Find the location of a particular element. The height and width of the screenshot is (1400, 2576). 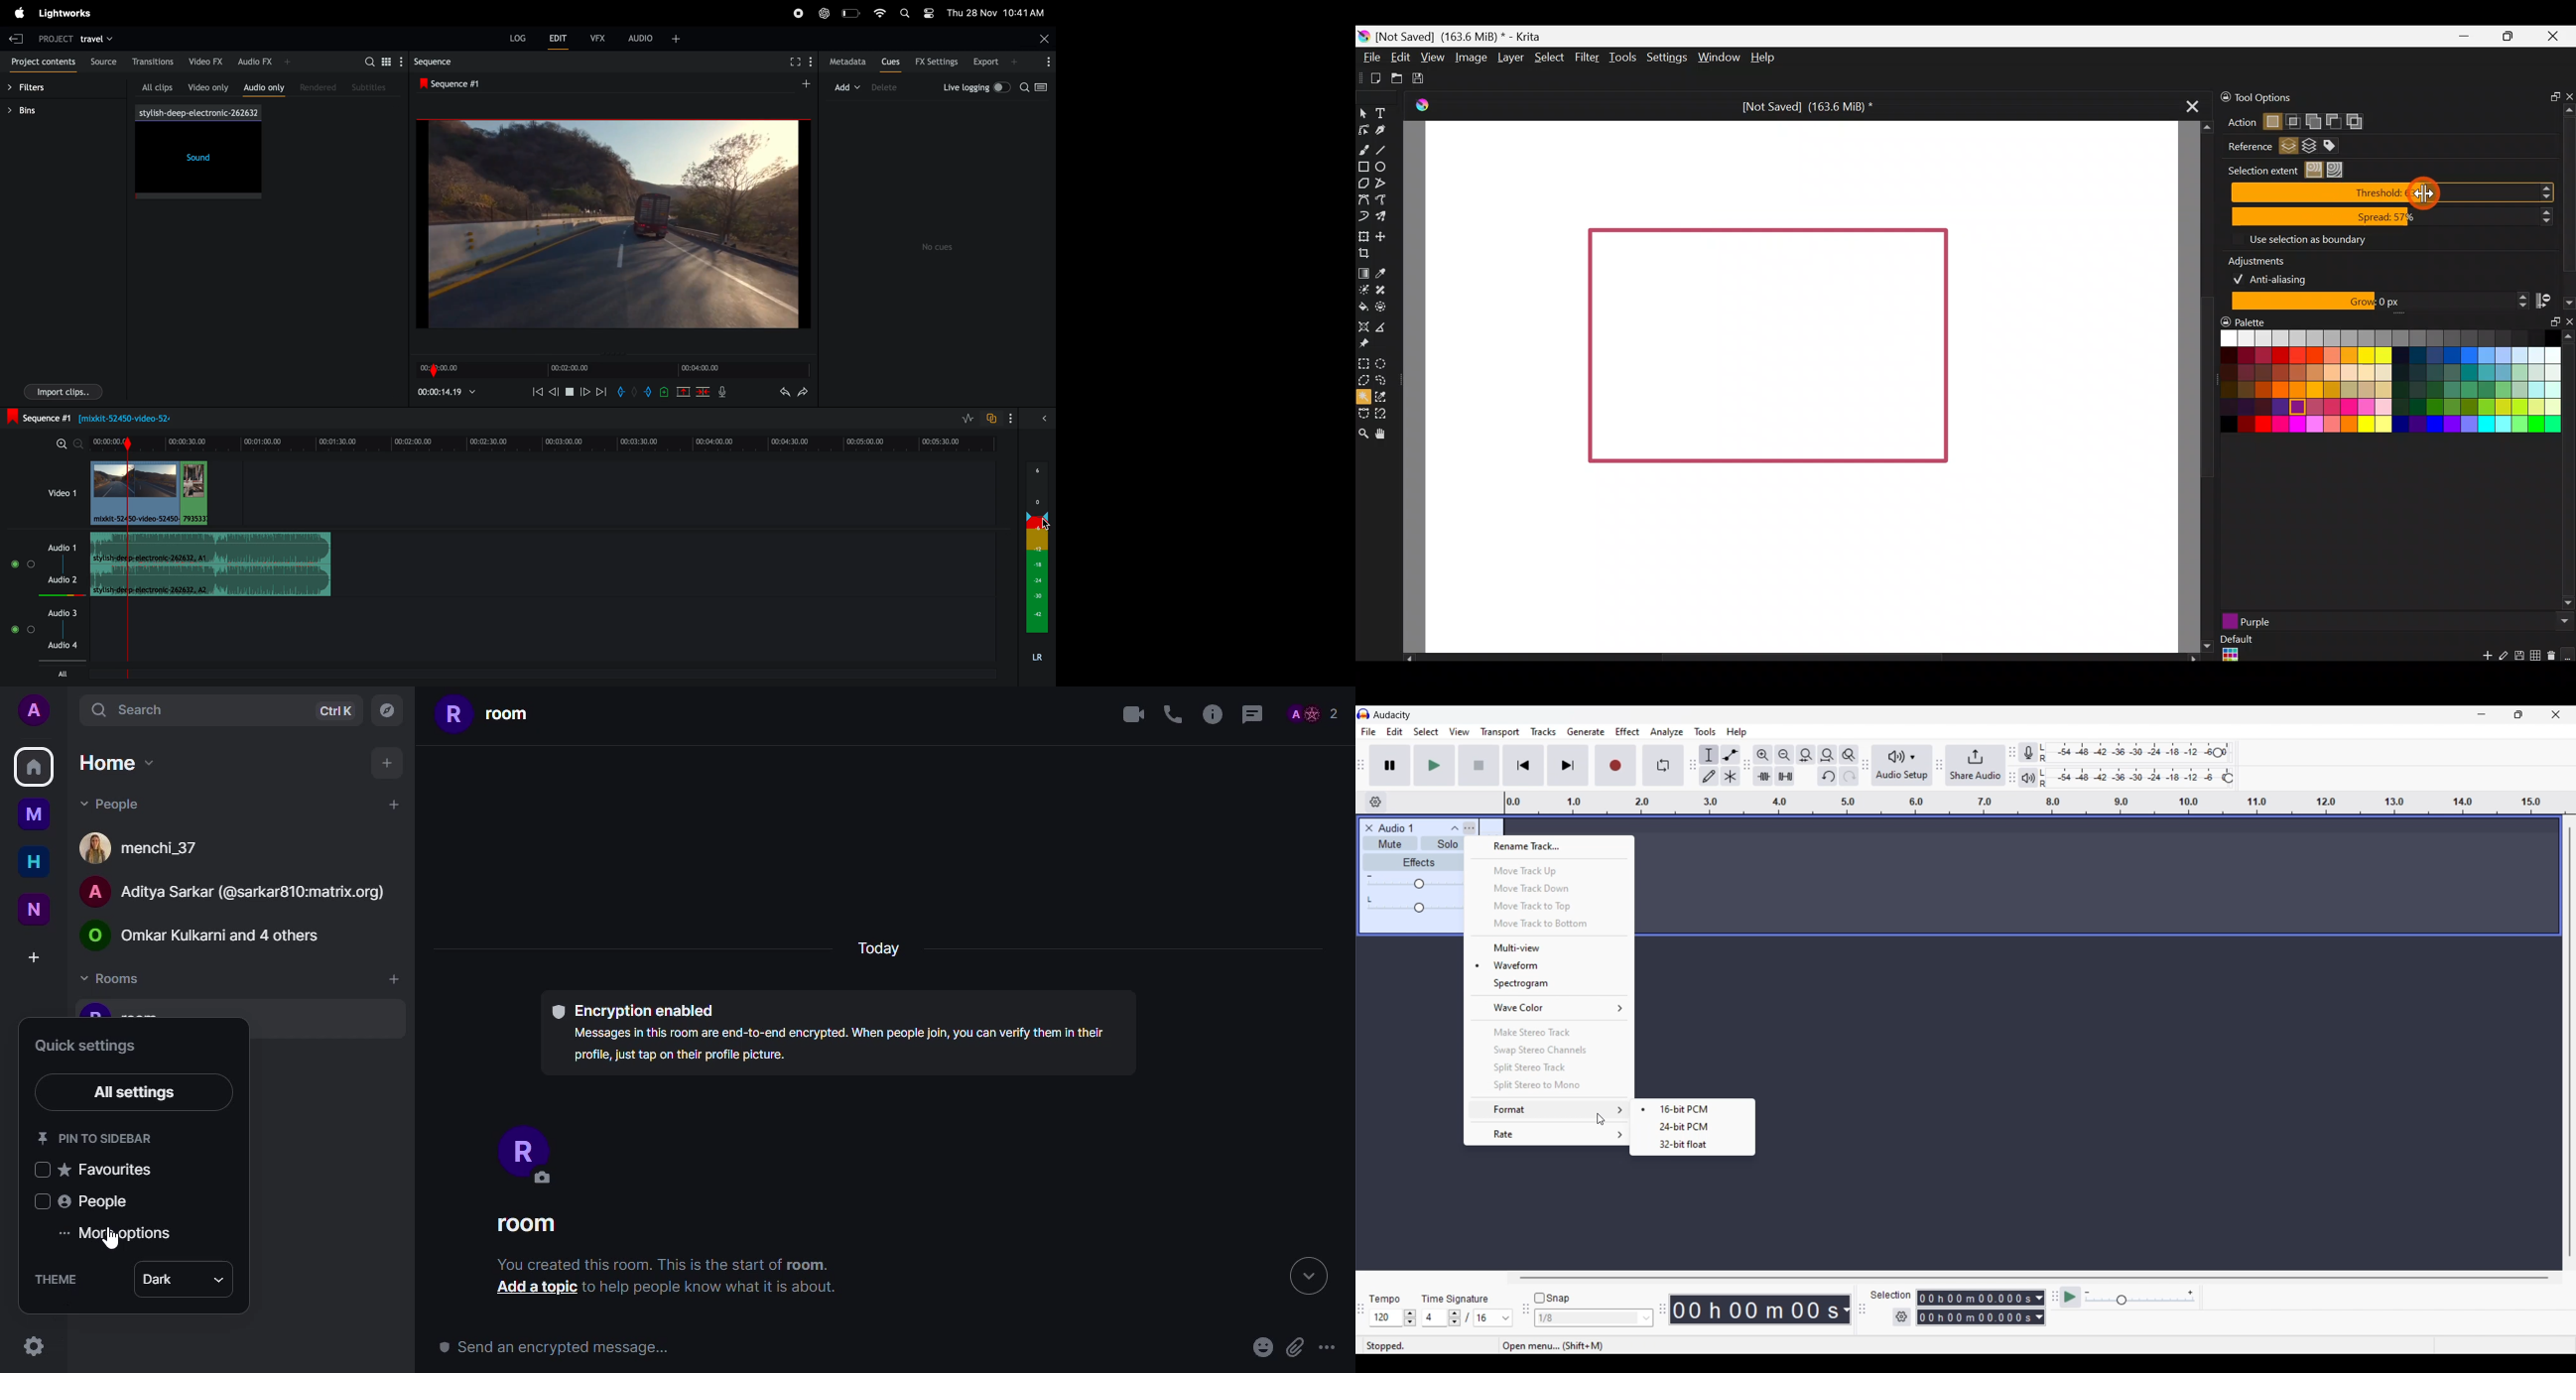

rooms dropdown is located at coordinates (213, 934).